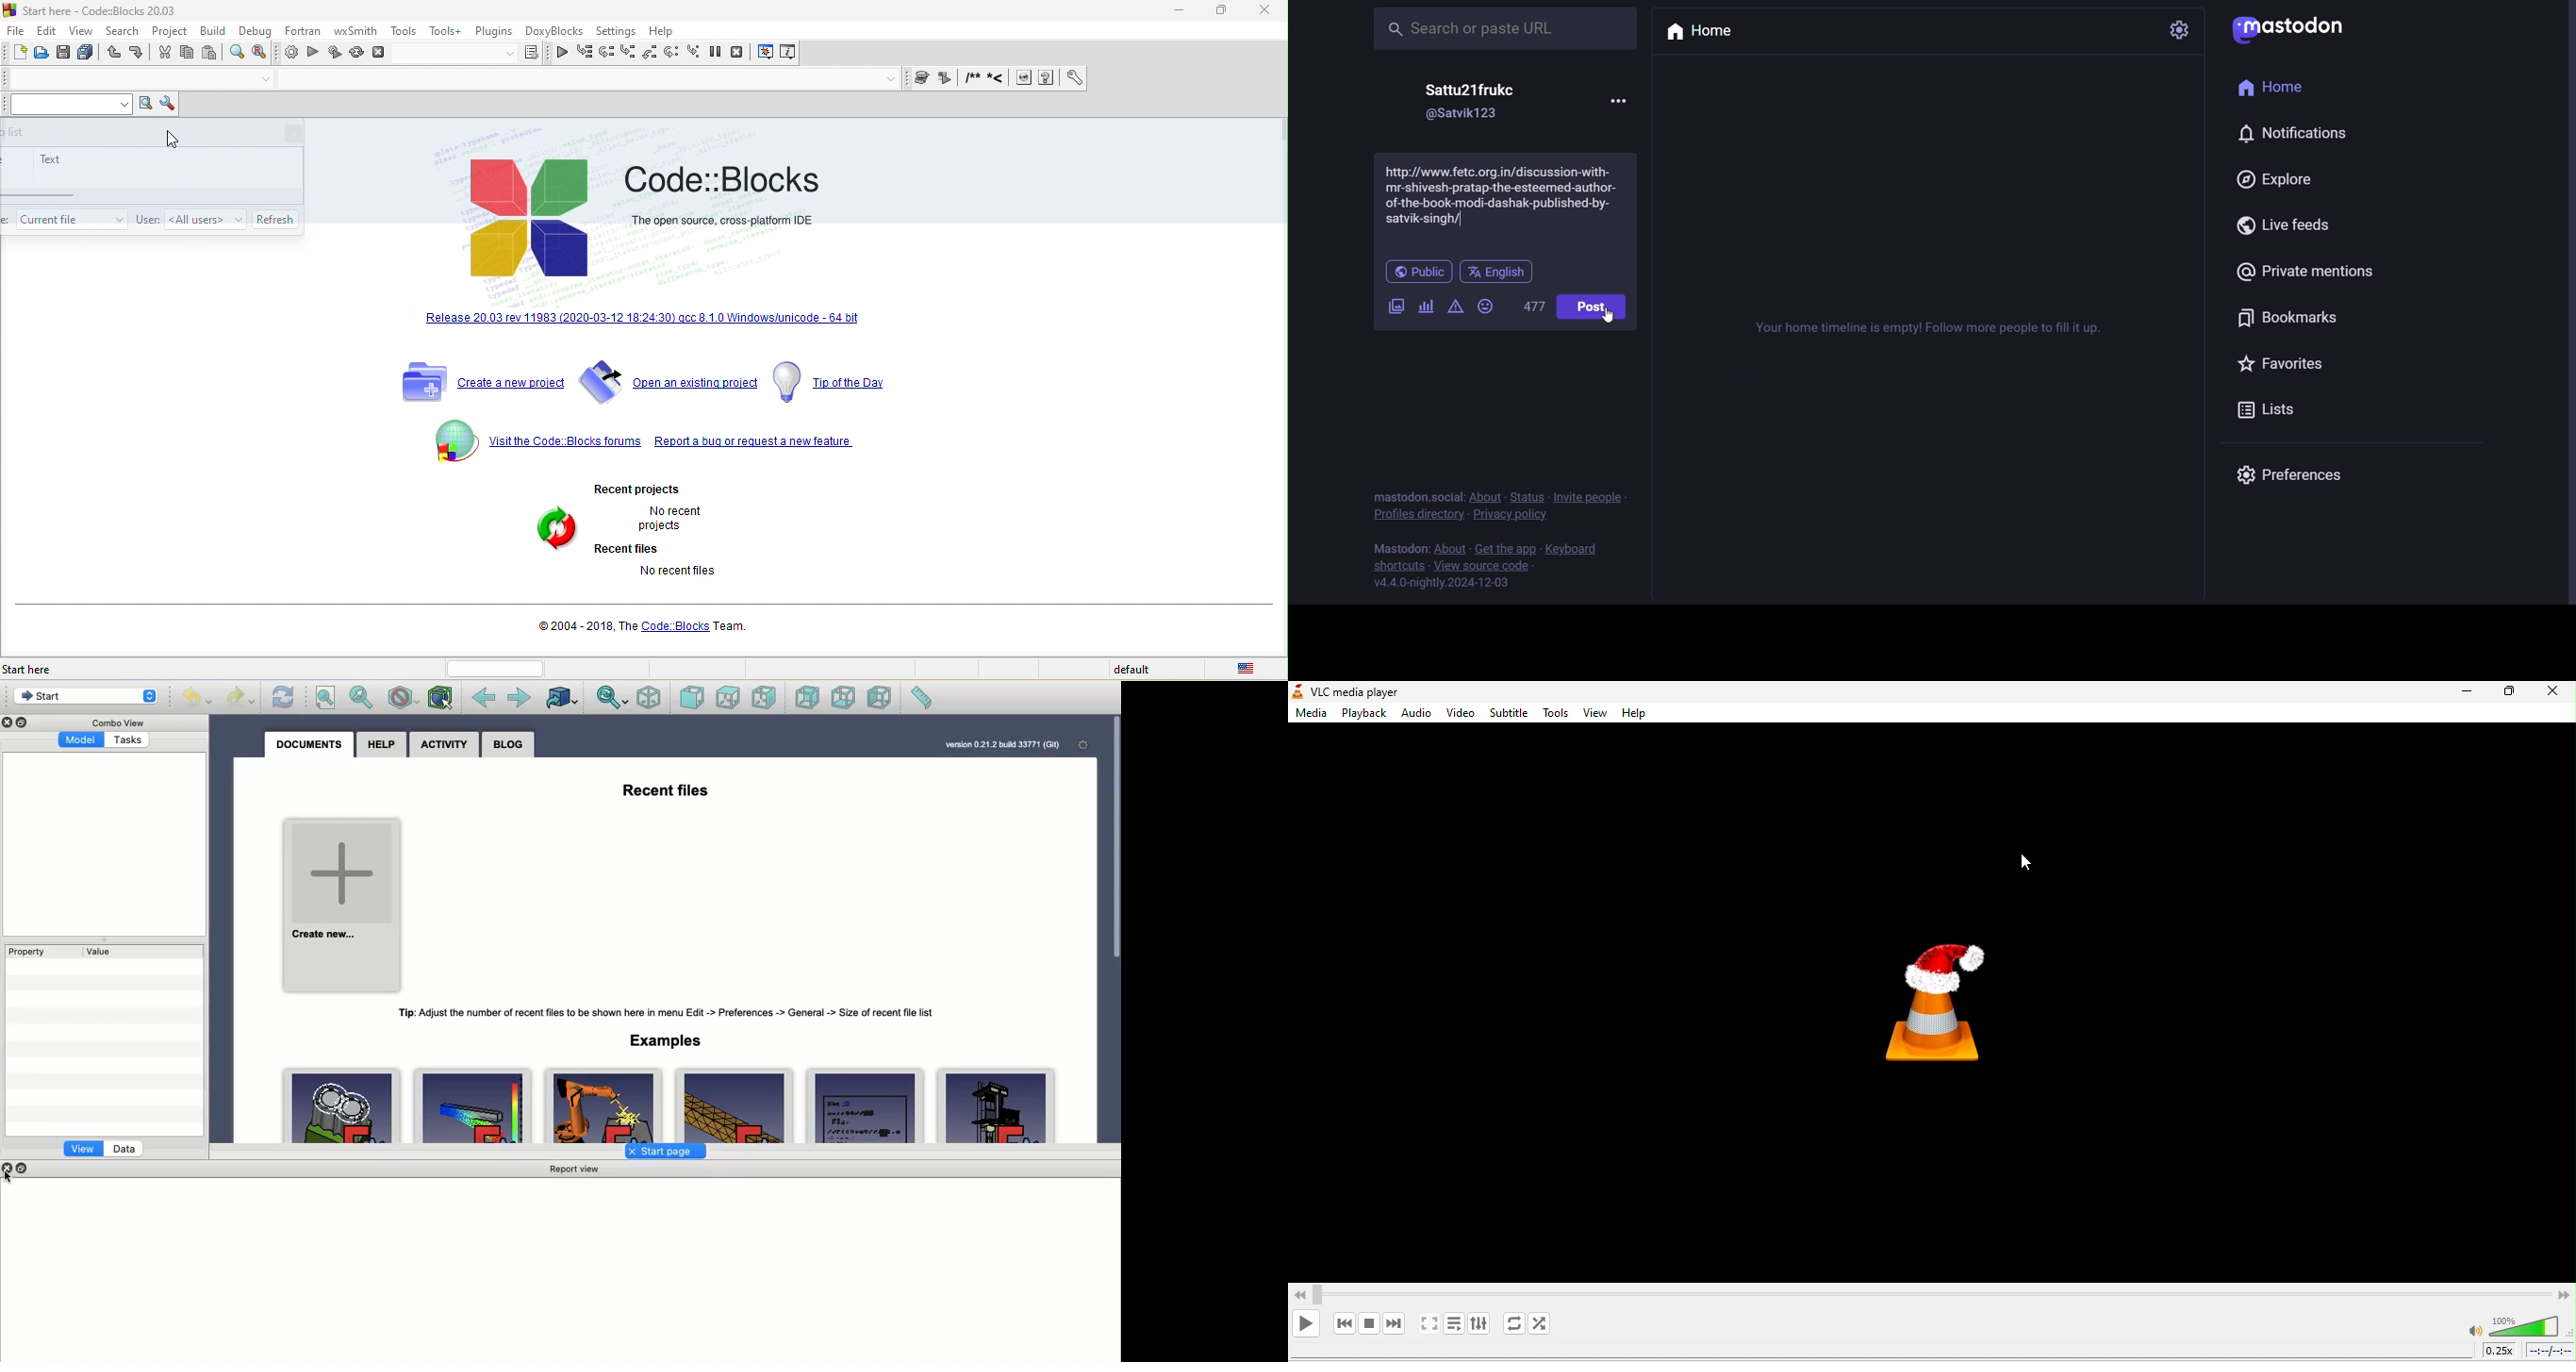 This screenshot has width=2576, height=1372. Describe the element at coordinates (10, 1166) in the screenshot. I see `Close` at that location.